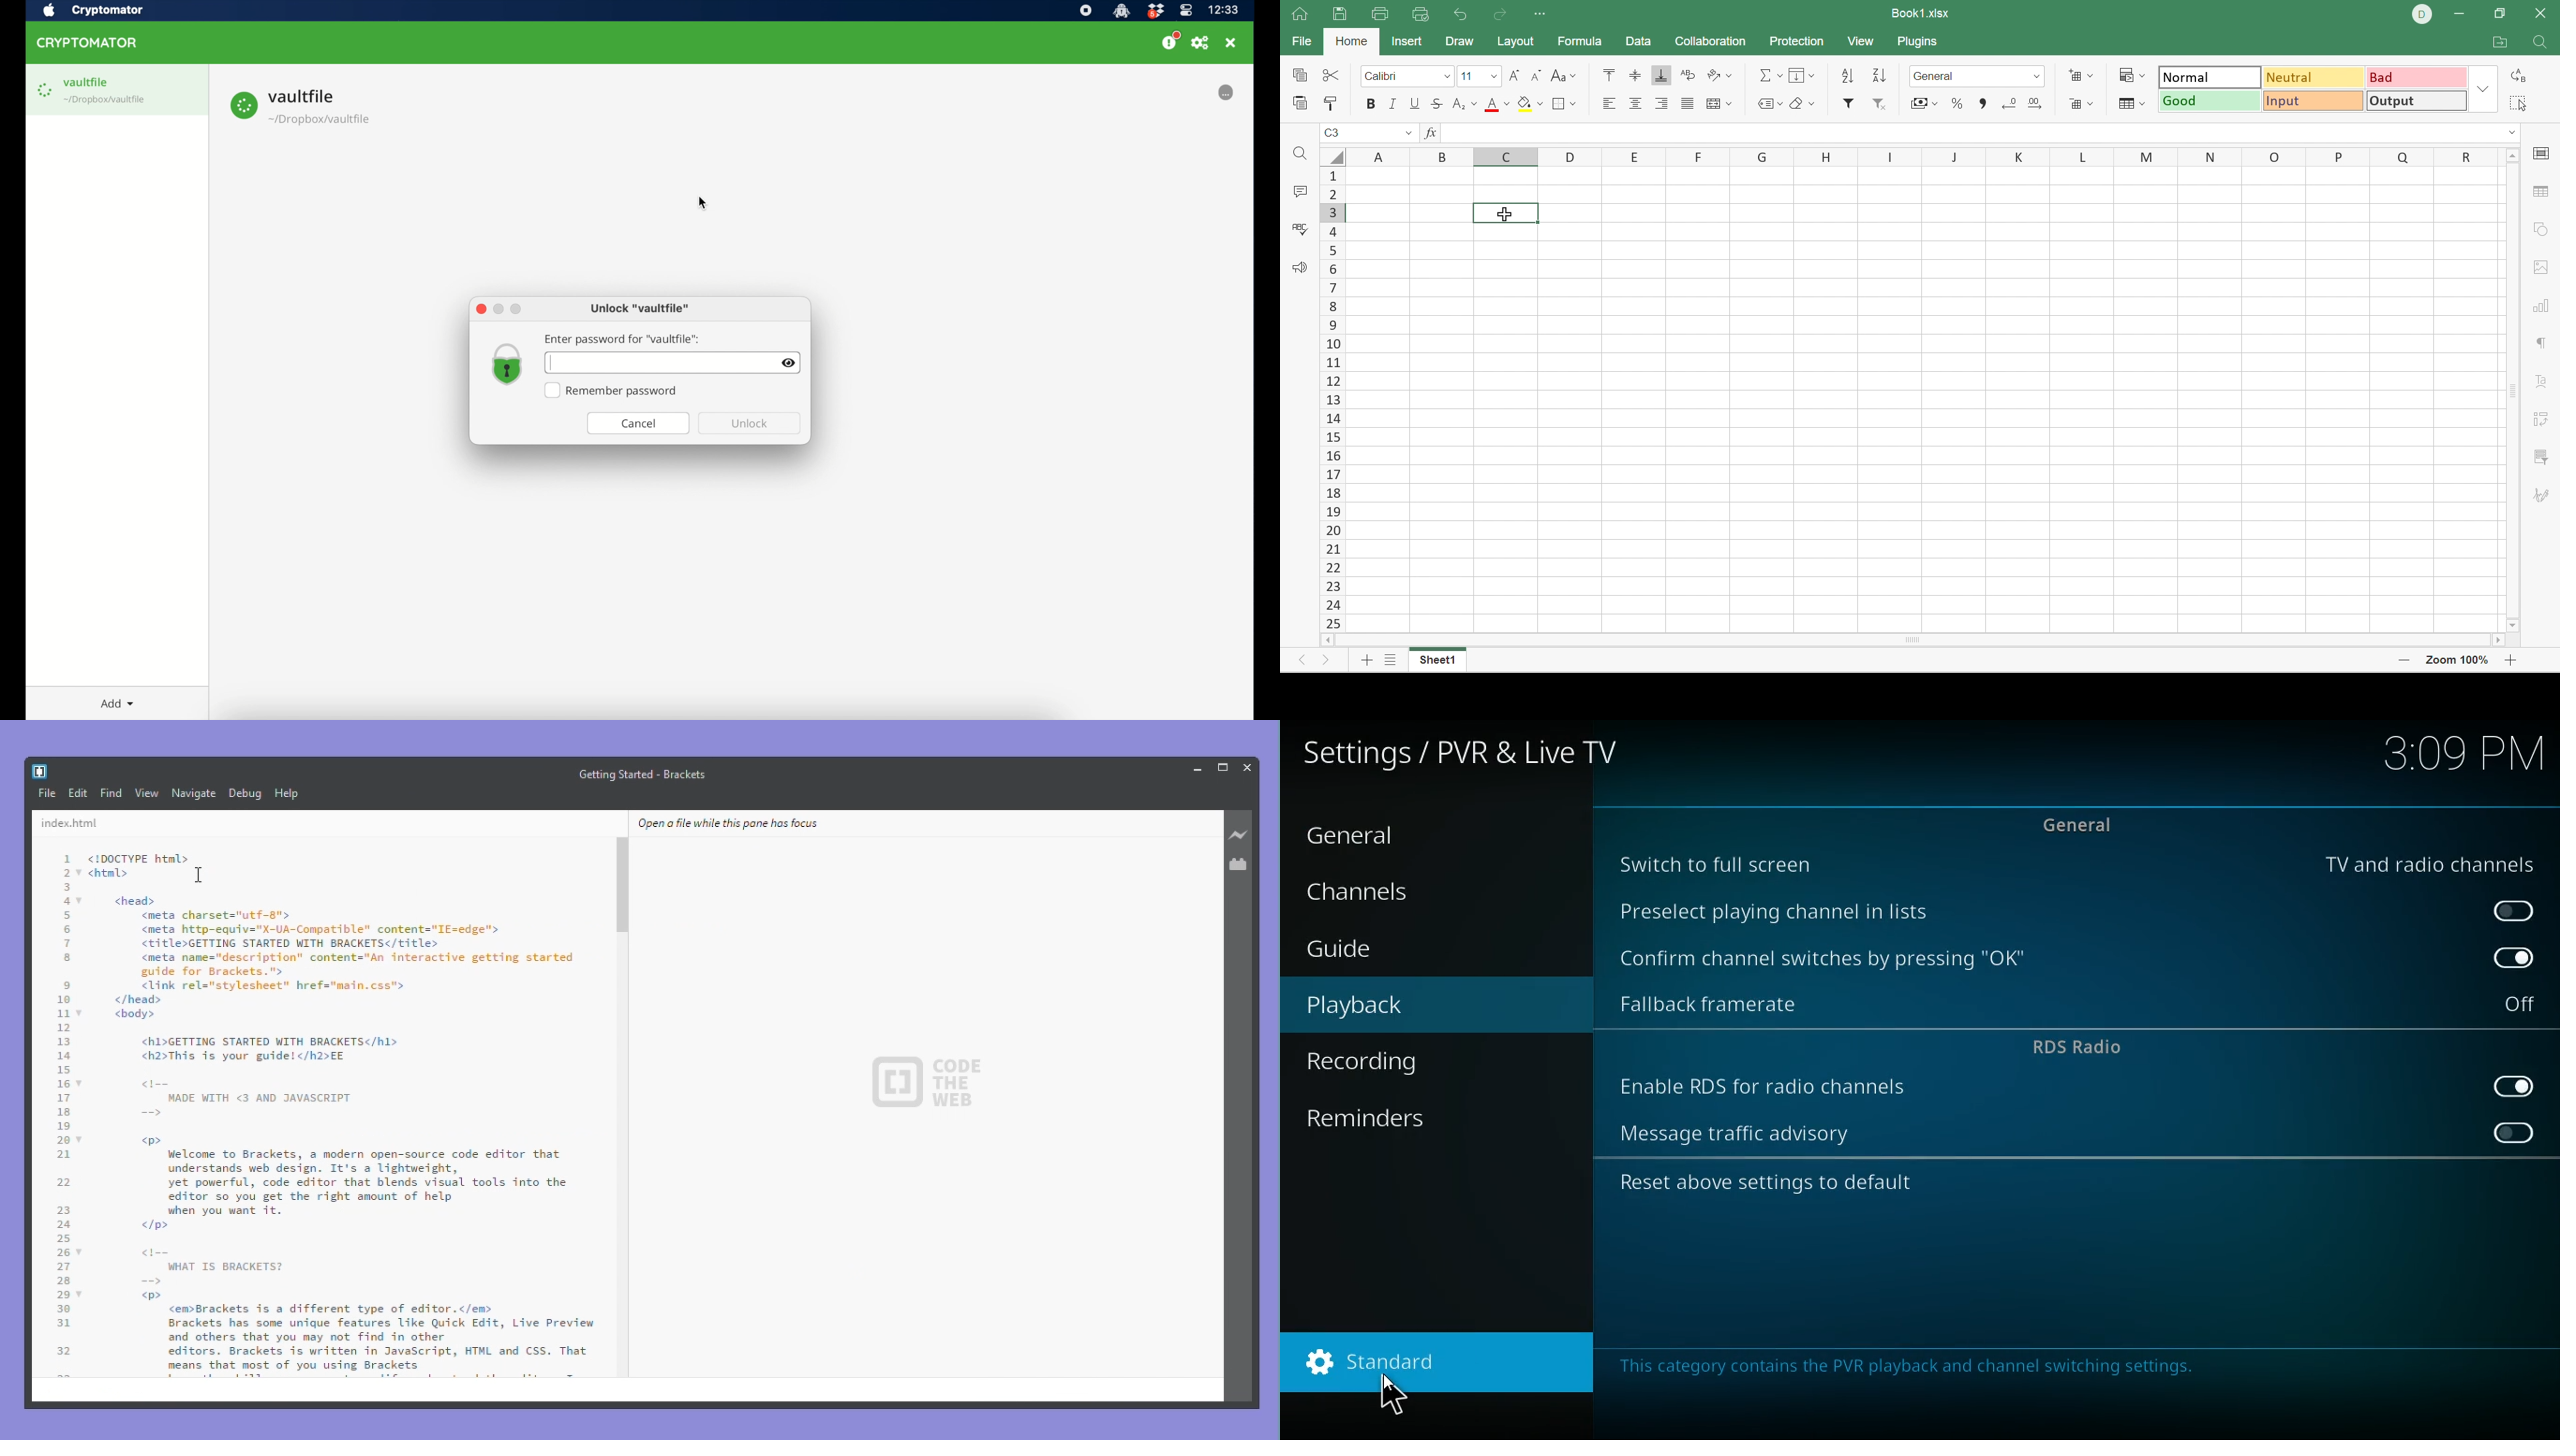  What do you see at coordinates (1389, 658) in the screenshot?
I see `List of sheets` at bounding box center [1389, 658].